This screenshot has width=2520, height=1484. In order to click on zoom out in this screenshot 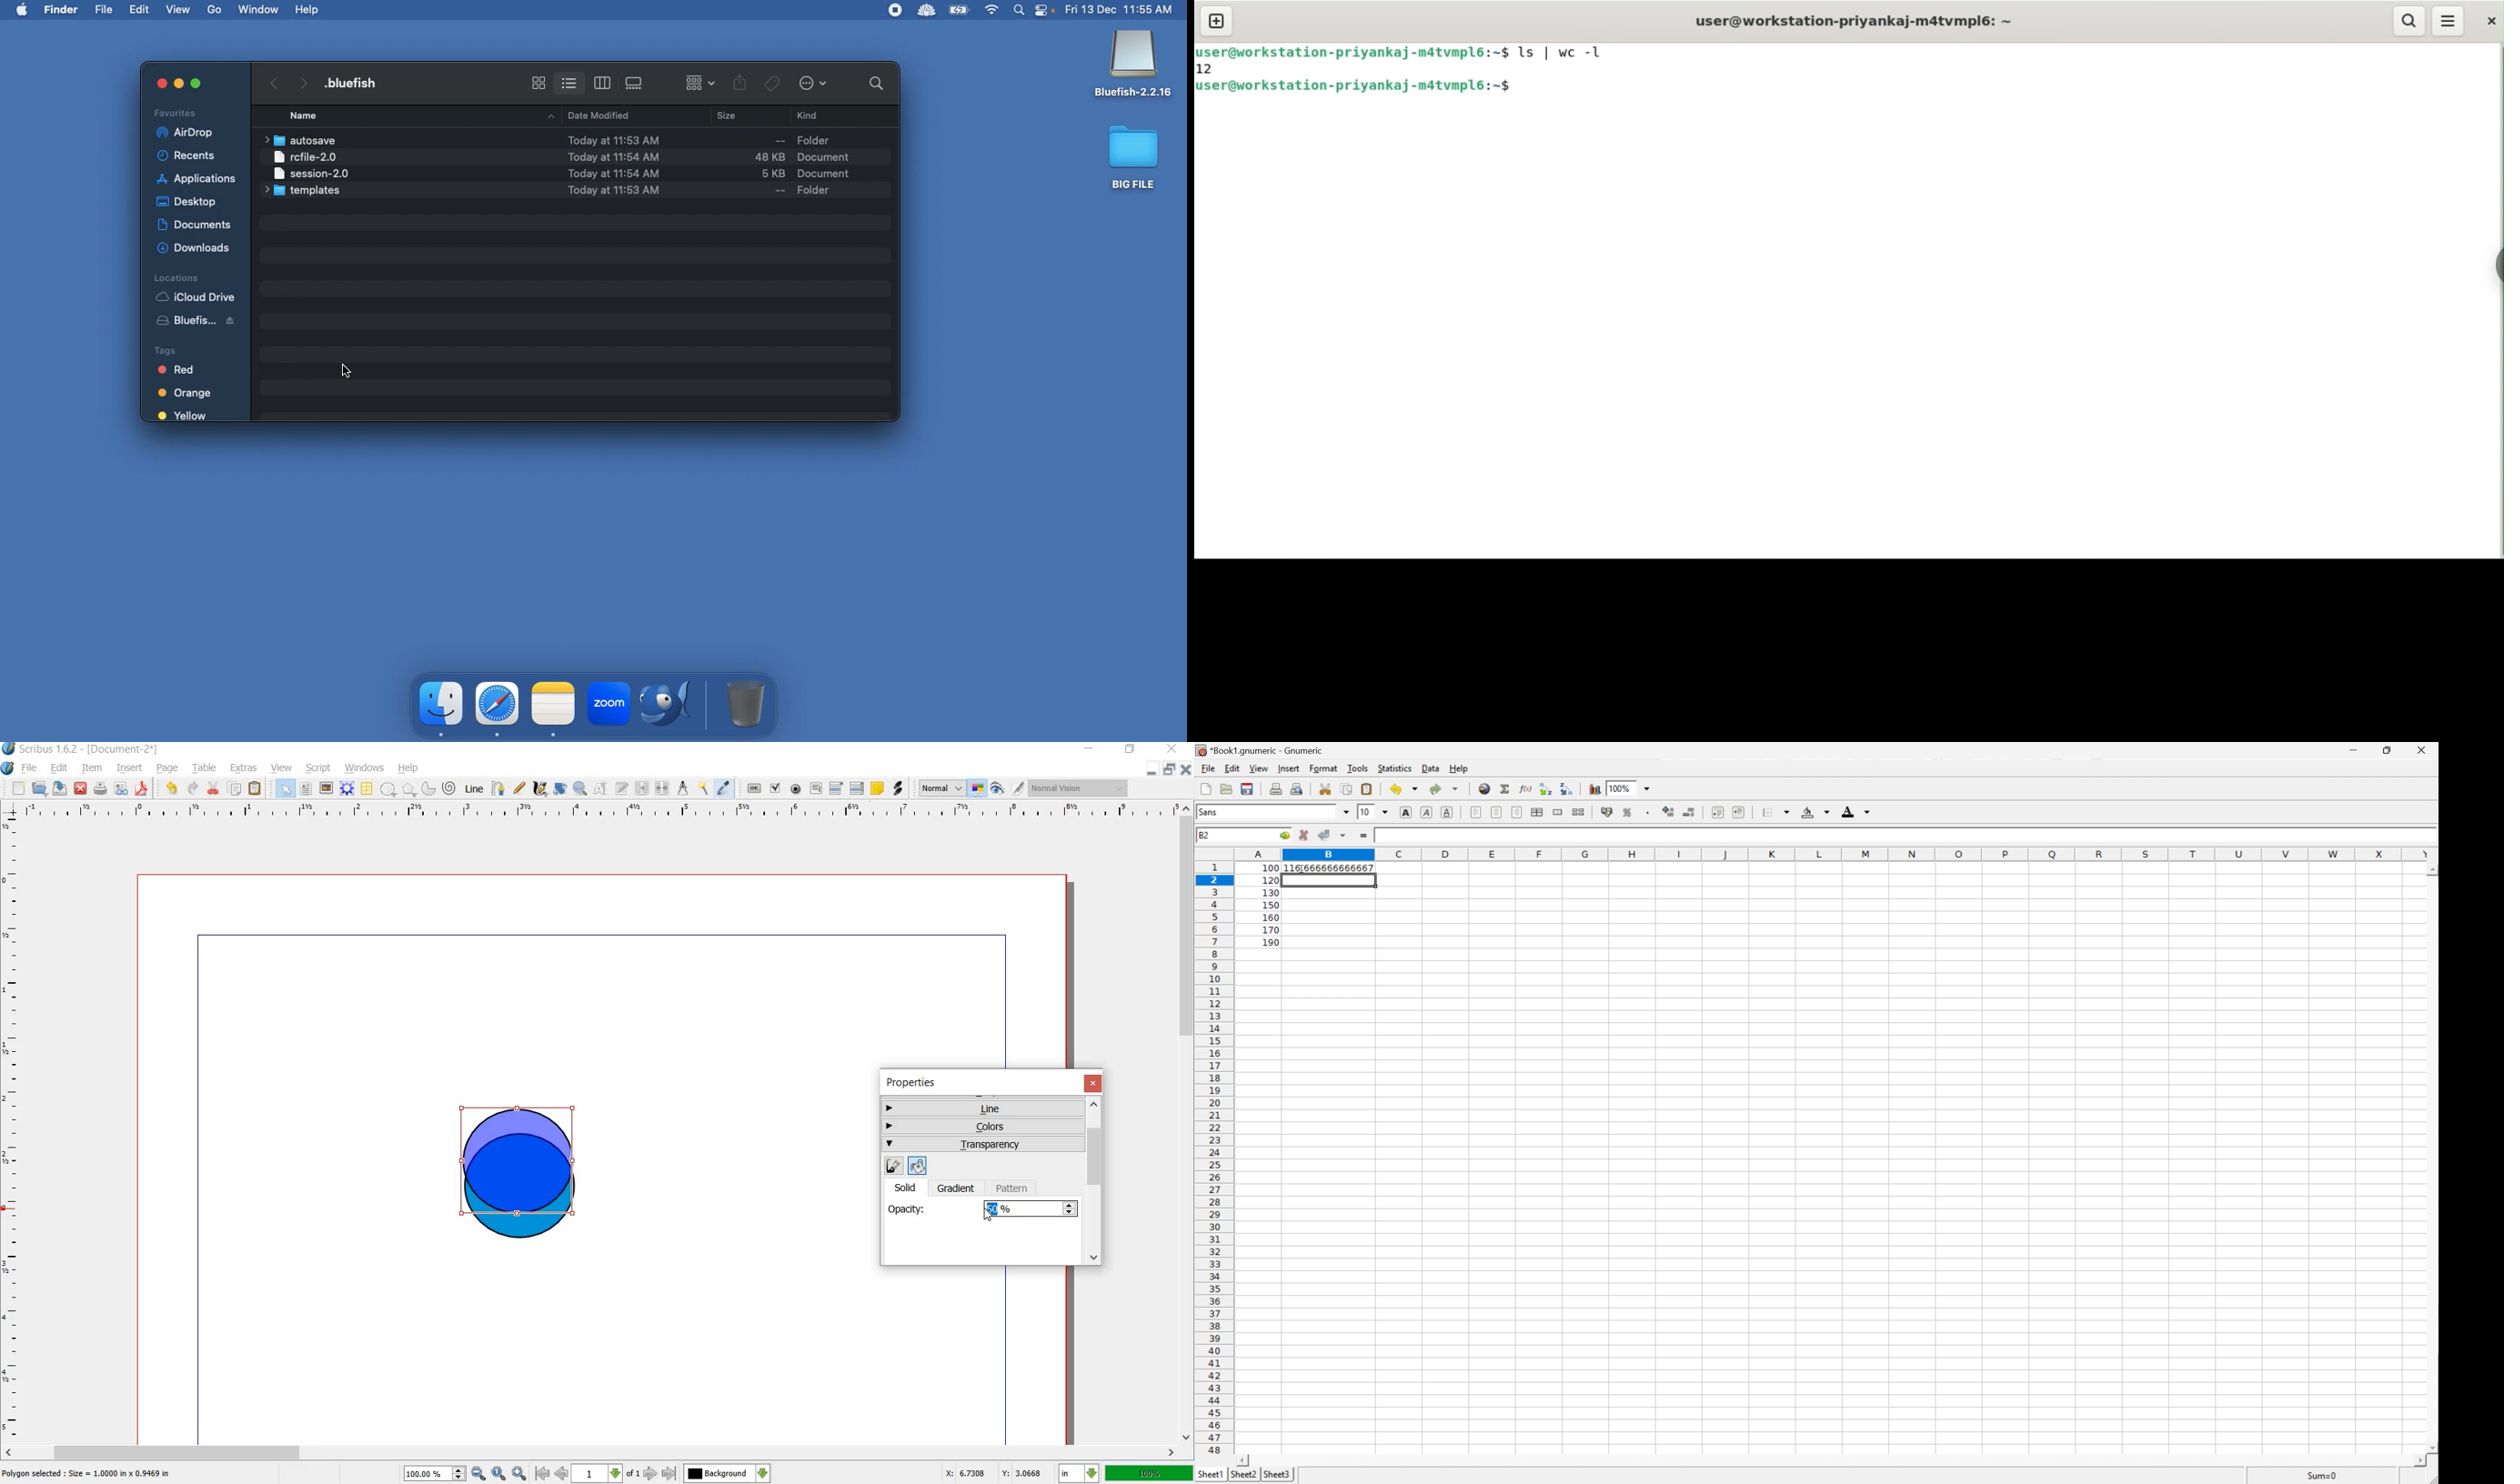, I will do `click(478, 1473)`.